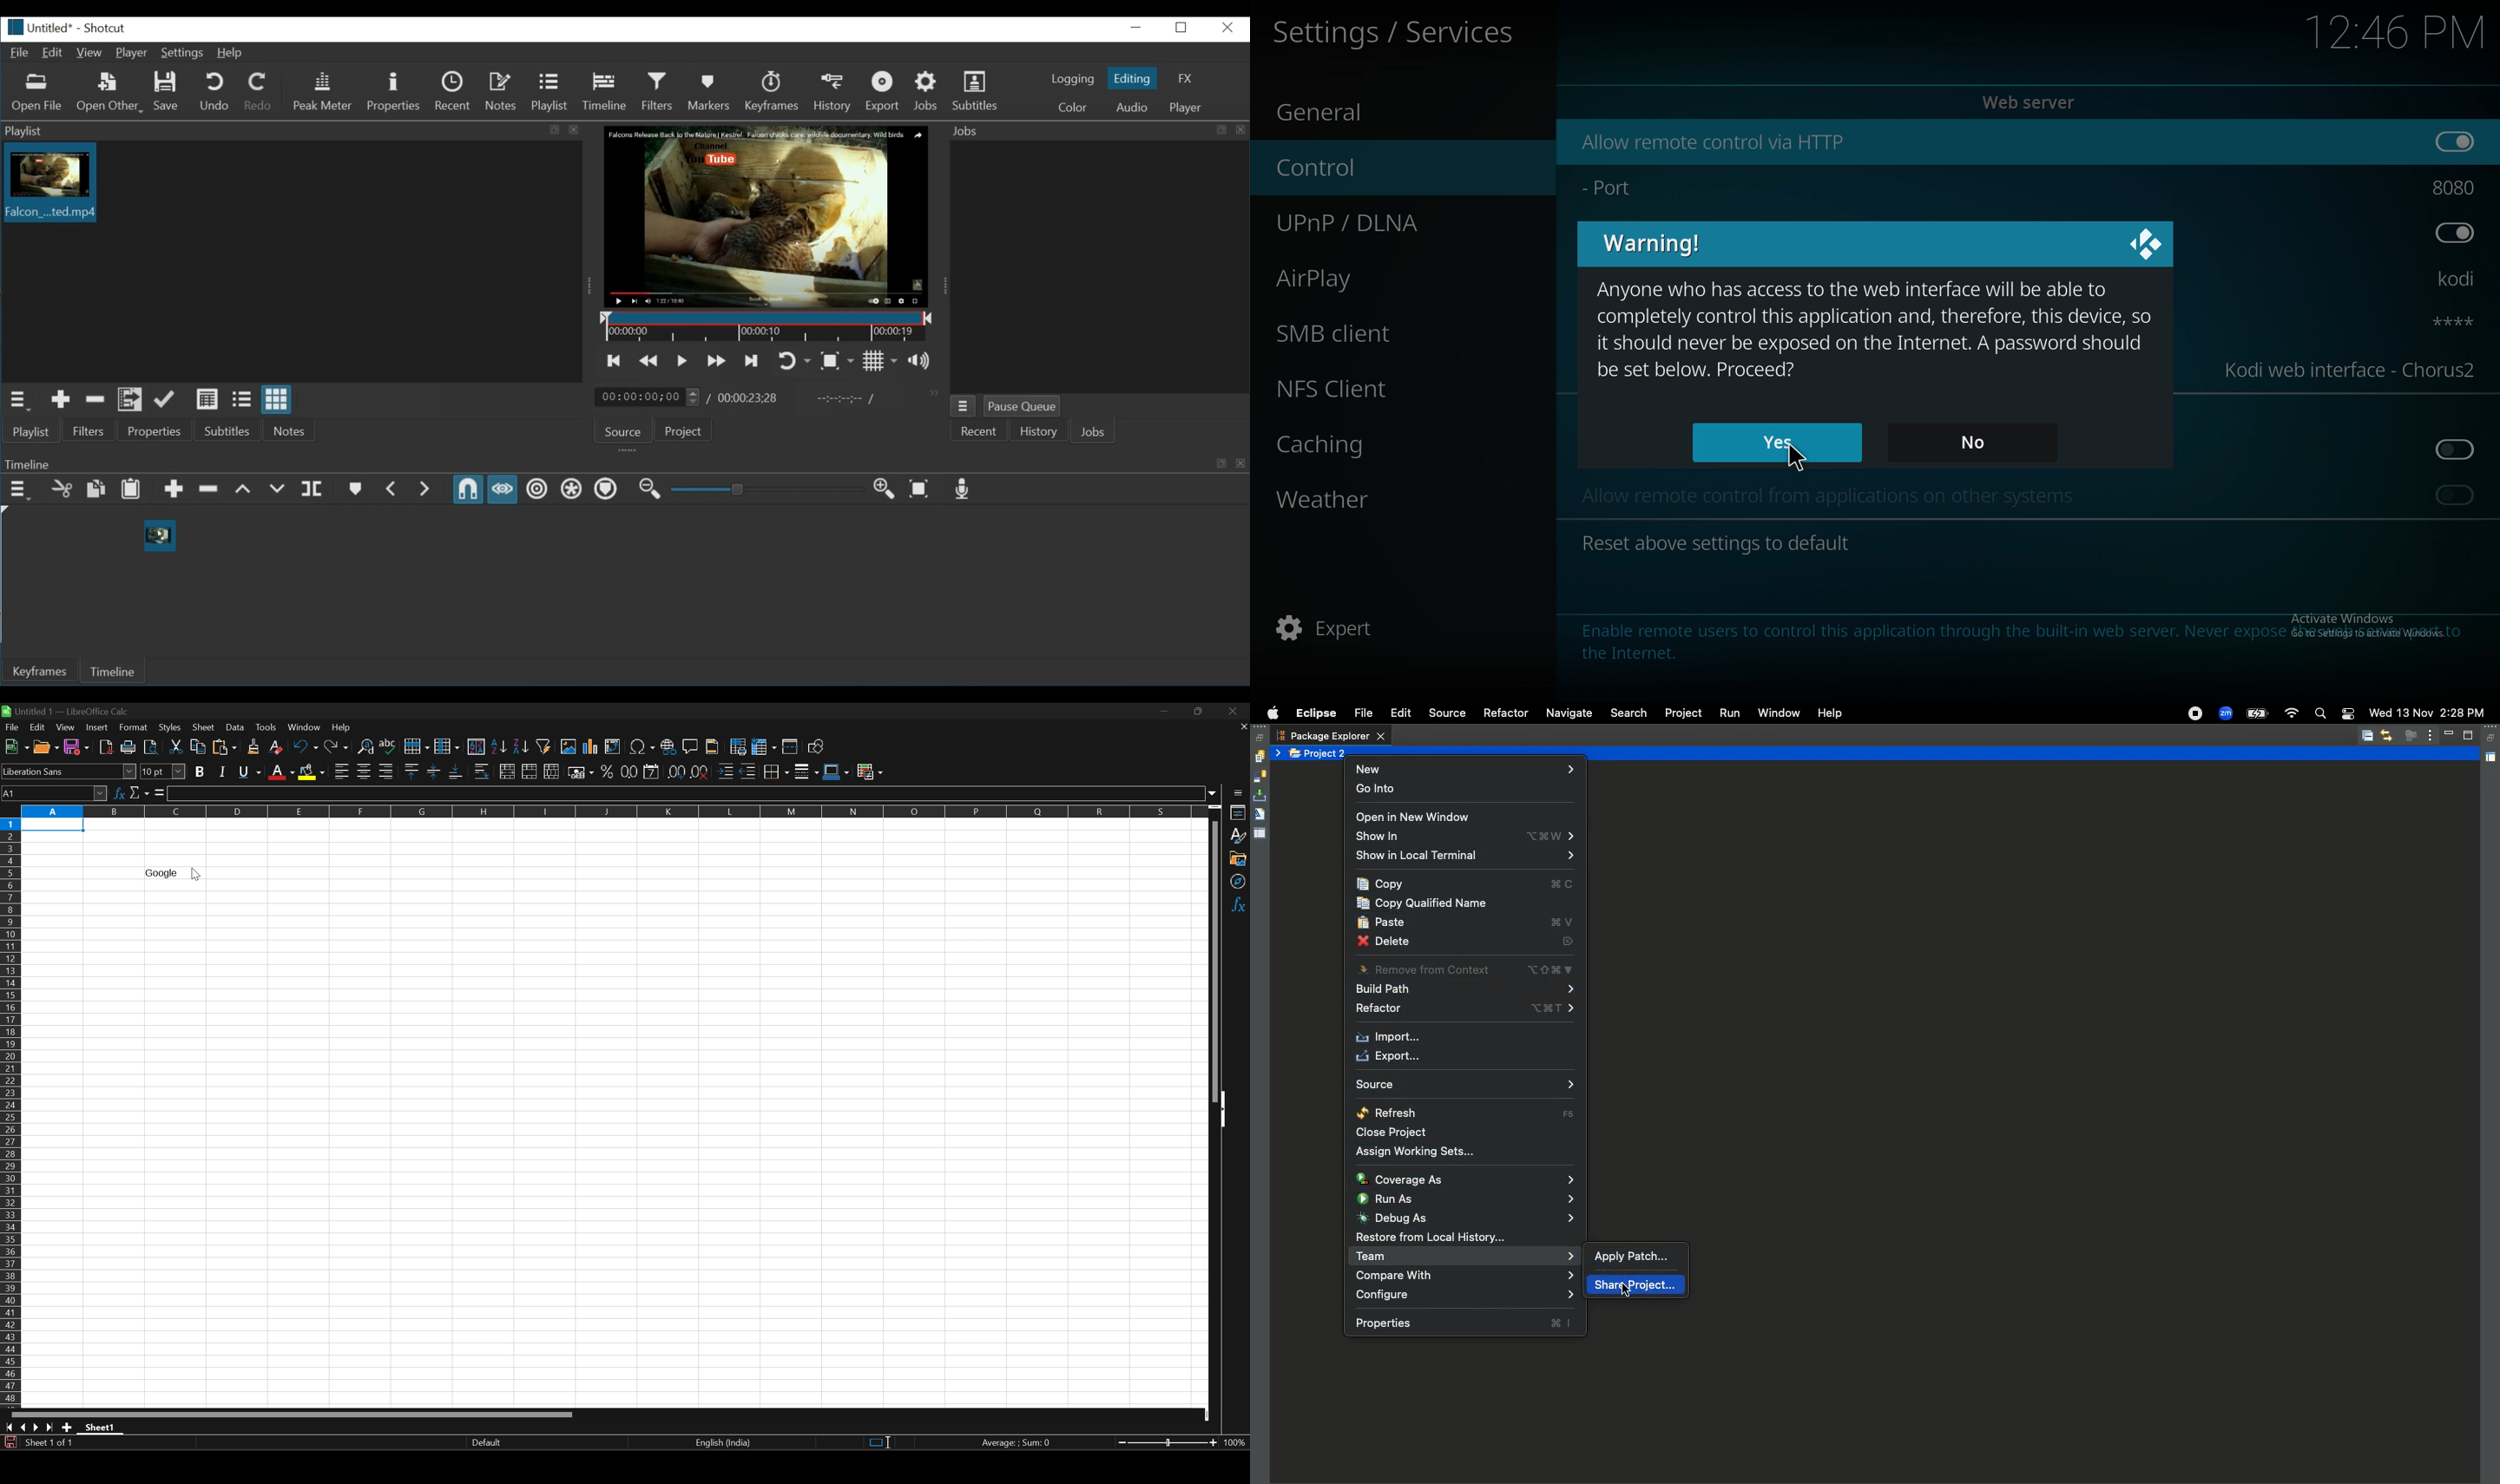 Image resolution: width=2520 pixels, height=1484 pixels. What do you see at coordinates (652, 772) in the screenshot?
I see `Format as date` at bounding box center [652, 772].